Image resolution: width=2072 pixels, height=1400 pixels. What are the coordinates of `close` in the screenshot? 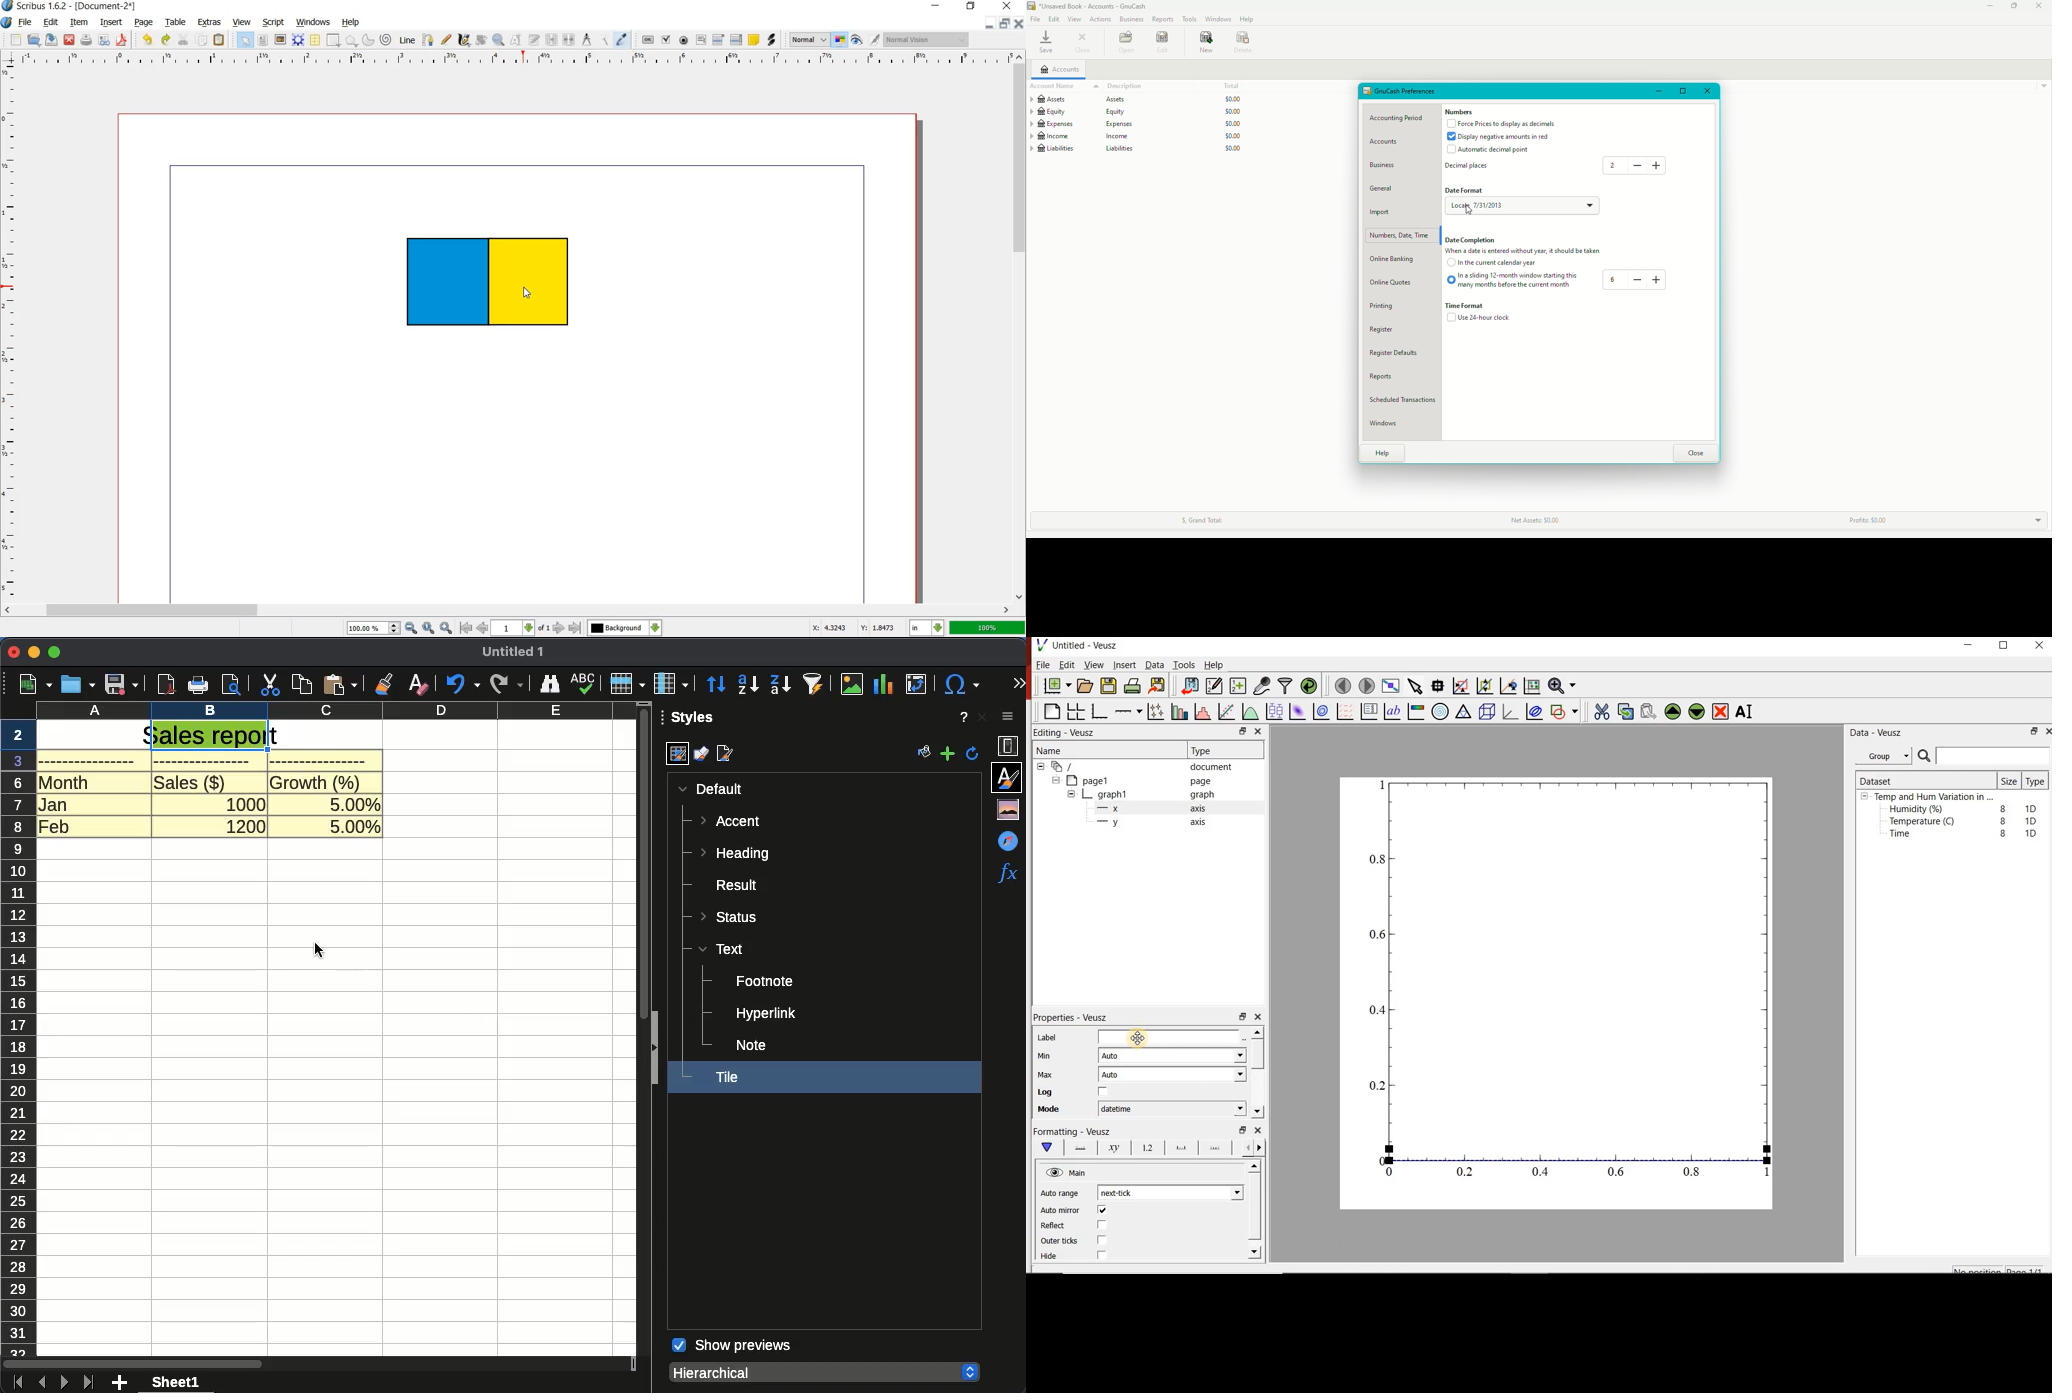 It's located at (1259, 1132).